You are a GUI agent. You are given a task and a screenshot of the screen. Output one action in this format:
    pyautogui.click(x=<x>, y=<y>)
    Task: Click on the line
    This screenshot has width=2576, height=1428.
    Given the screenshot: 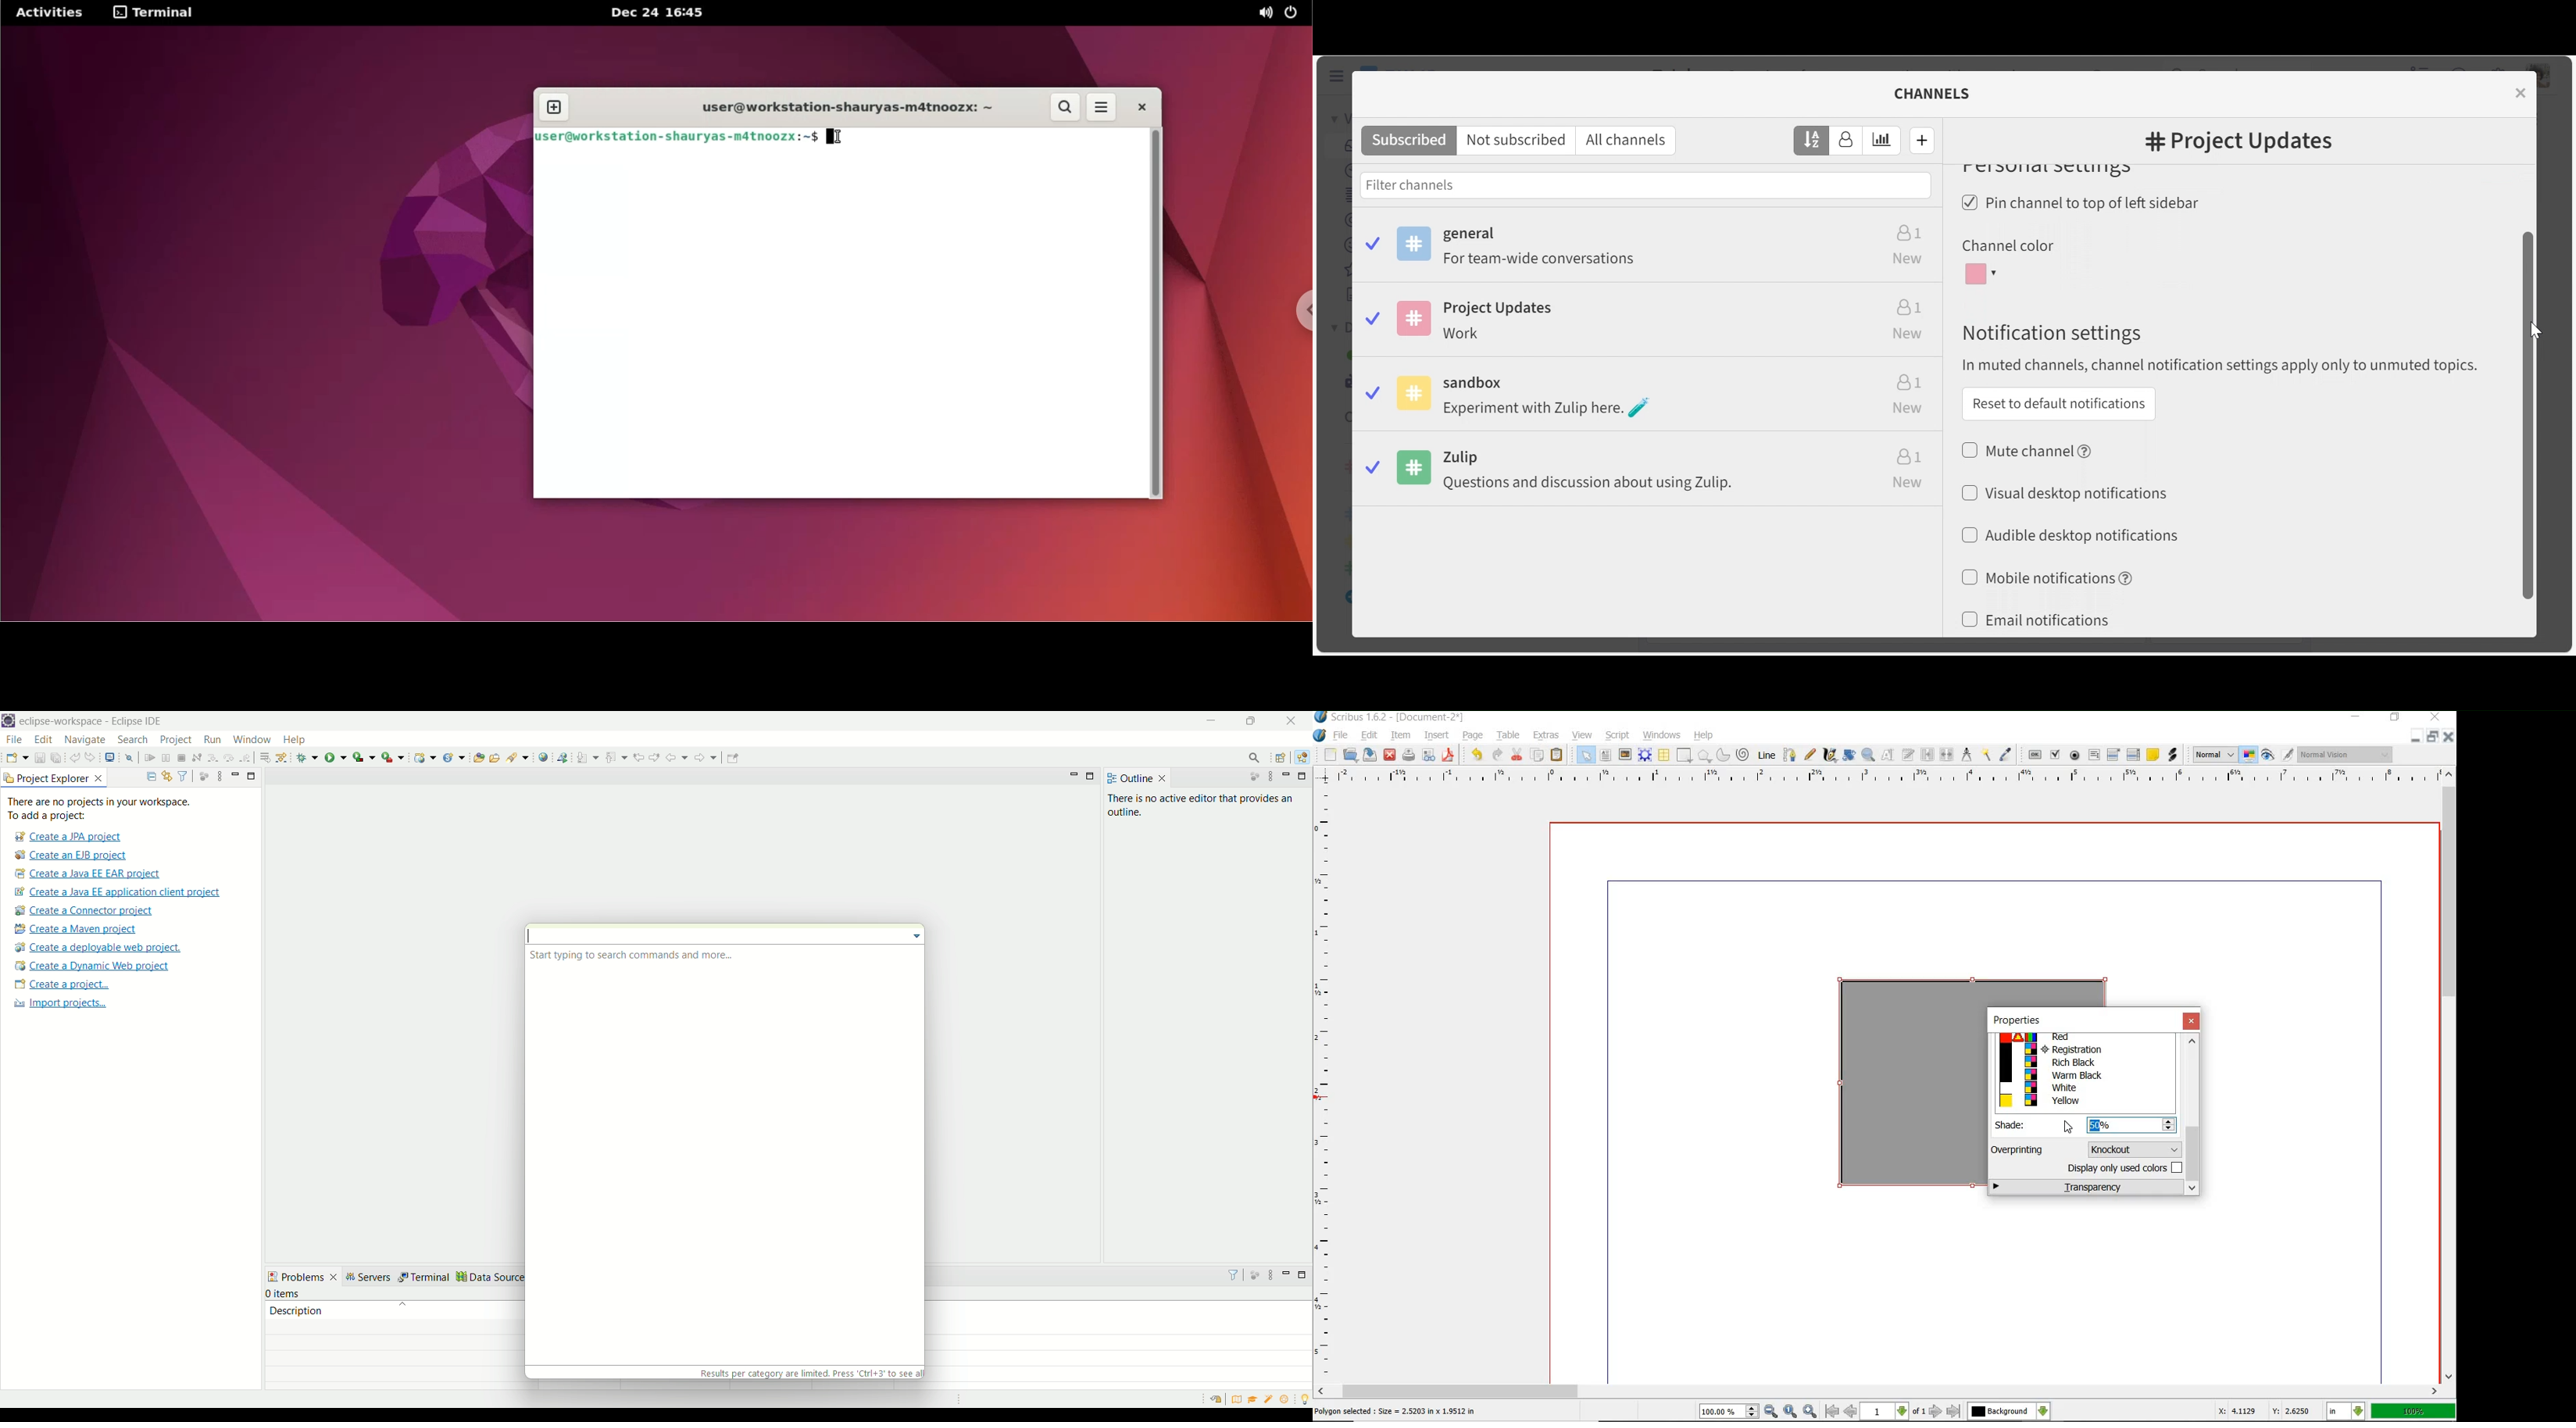 What is the action you would take?
    pyautogui.click(x=1767, y=755)
    